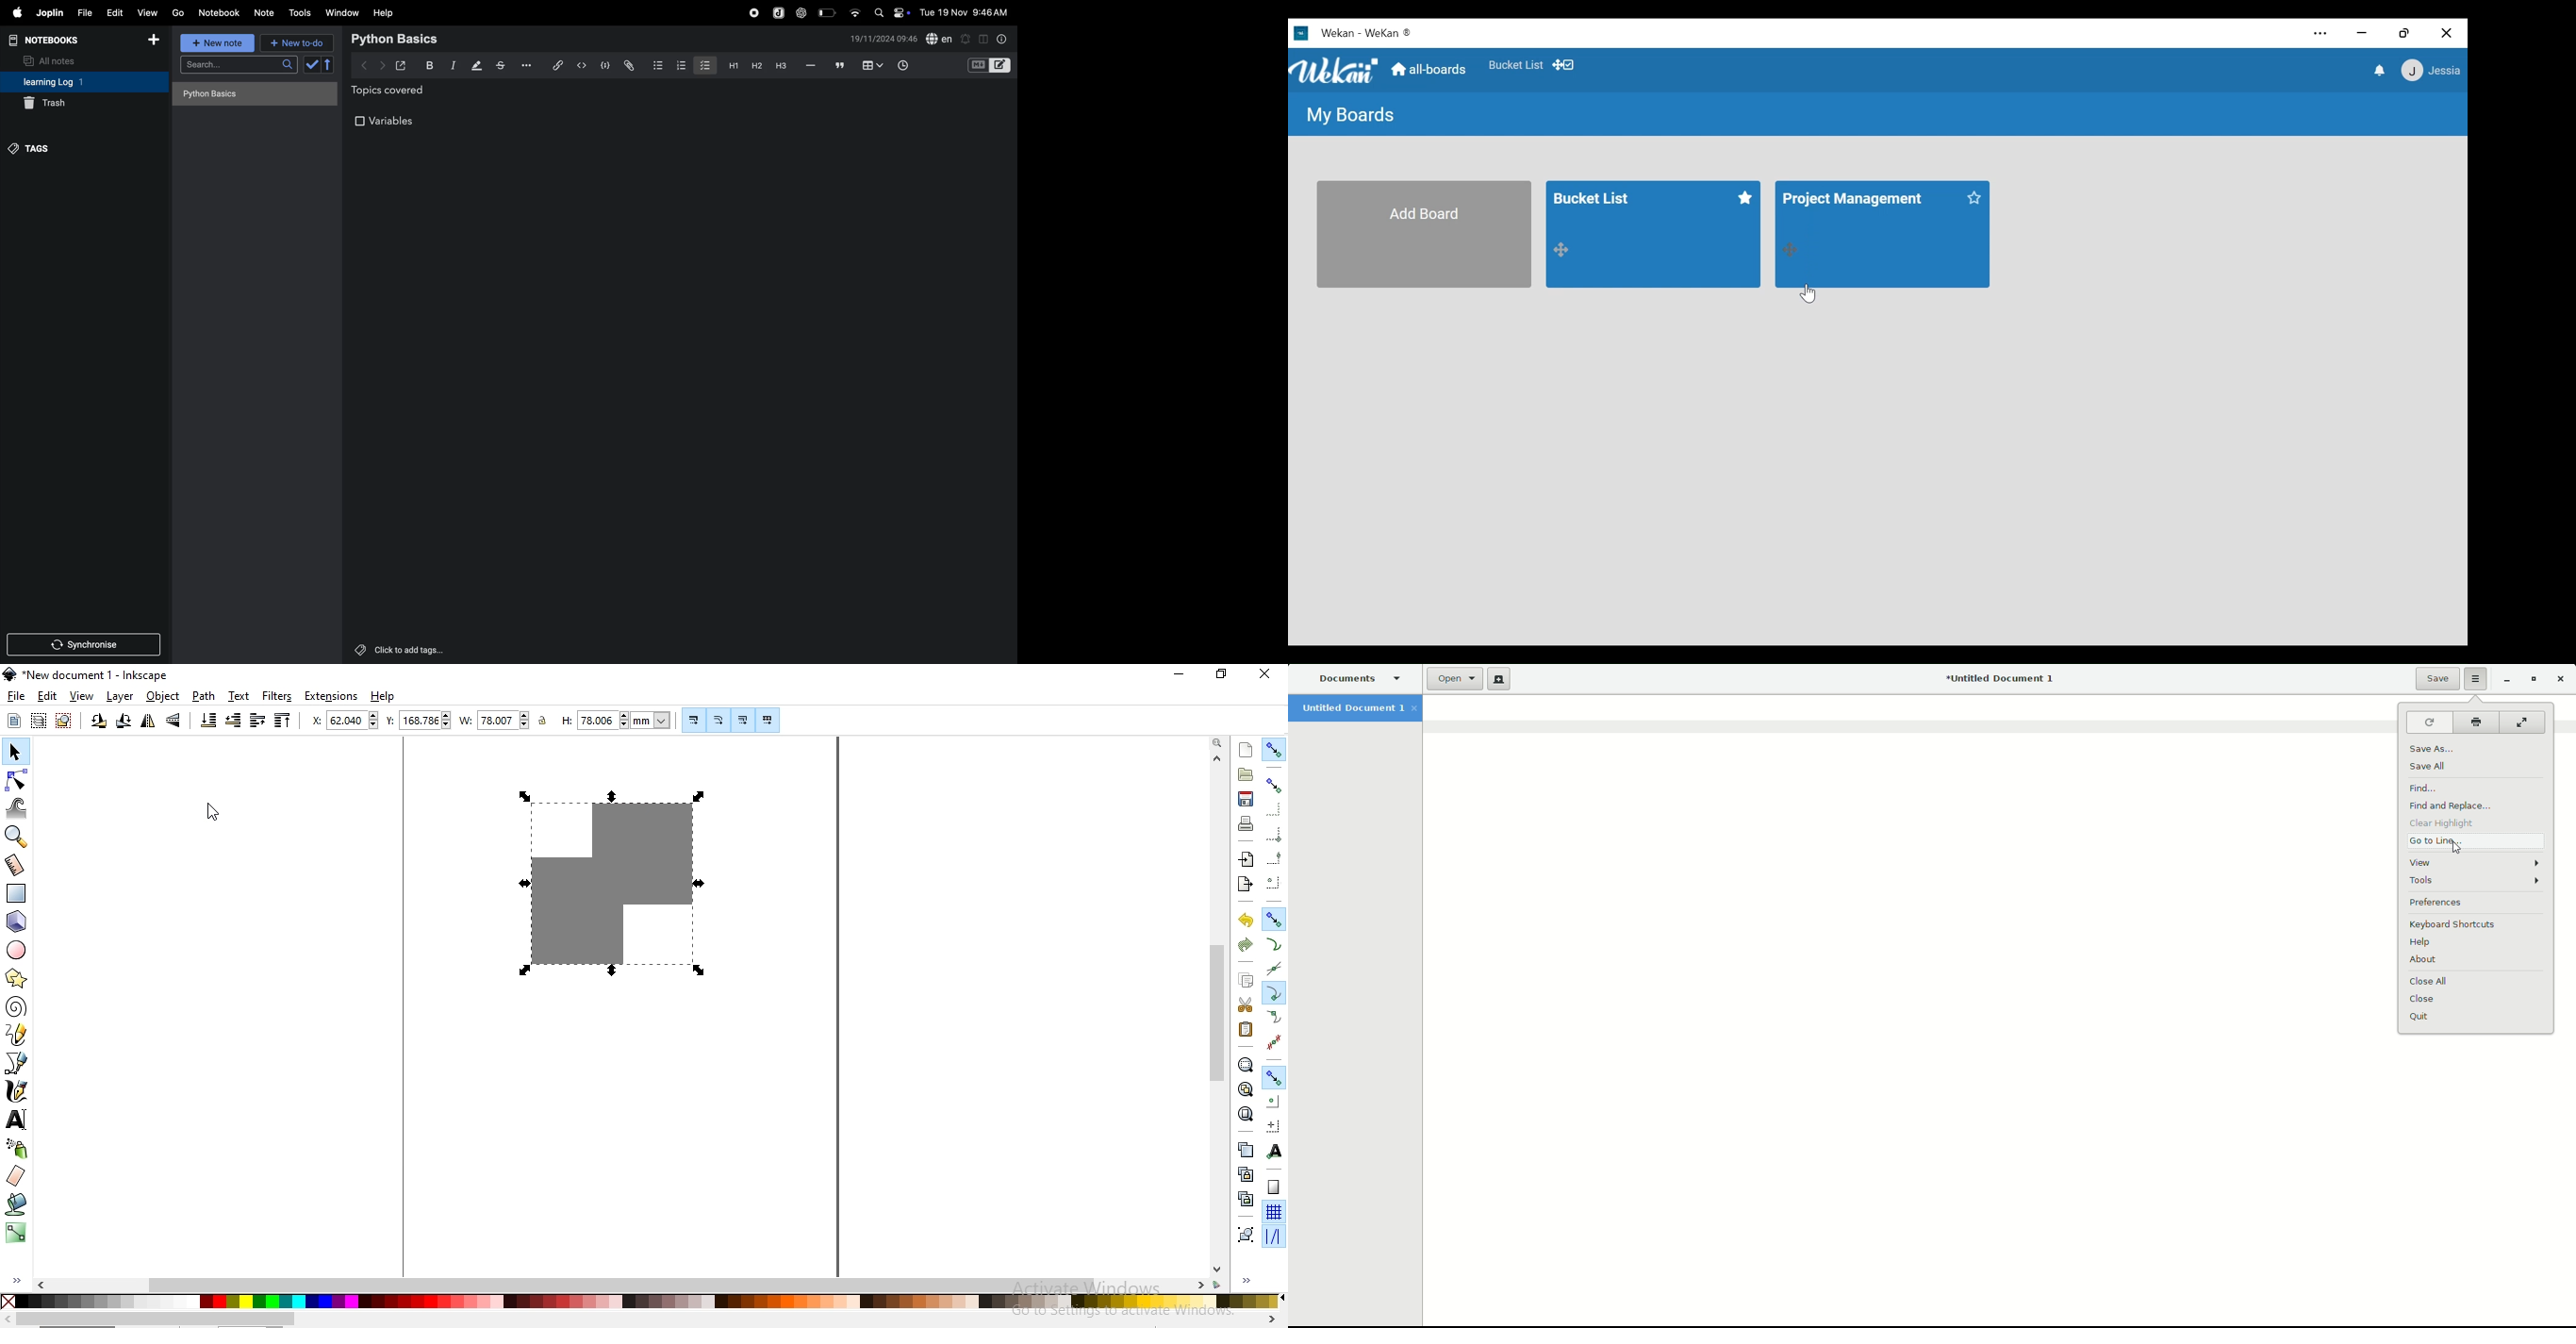  Describe the element at coordinates (496, 721) in the screenshot. I see `width of selection` at that location.